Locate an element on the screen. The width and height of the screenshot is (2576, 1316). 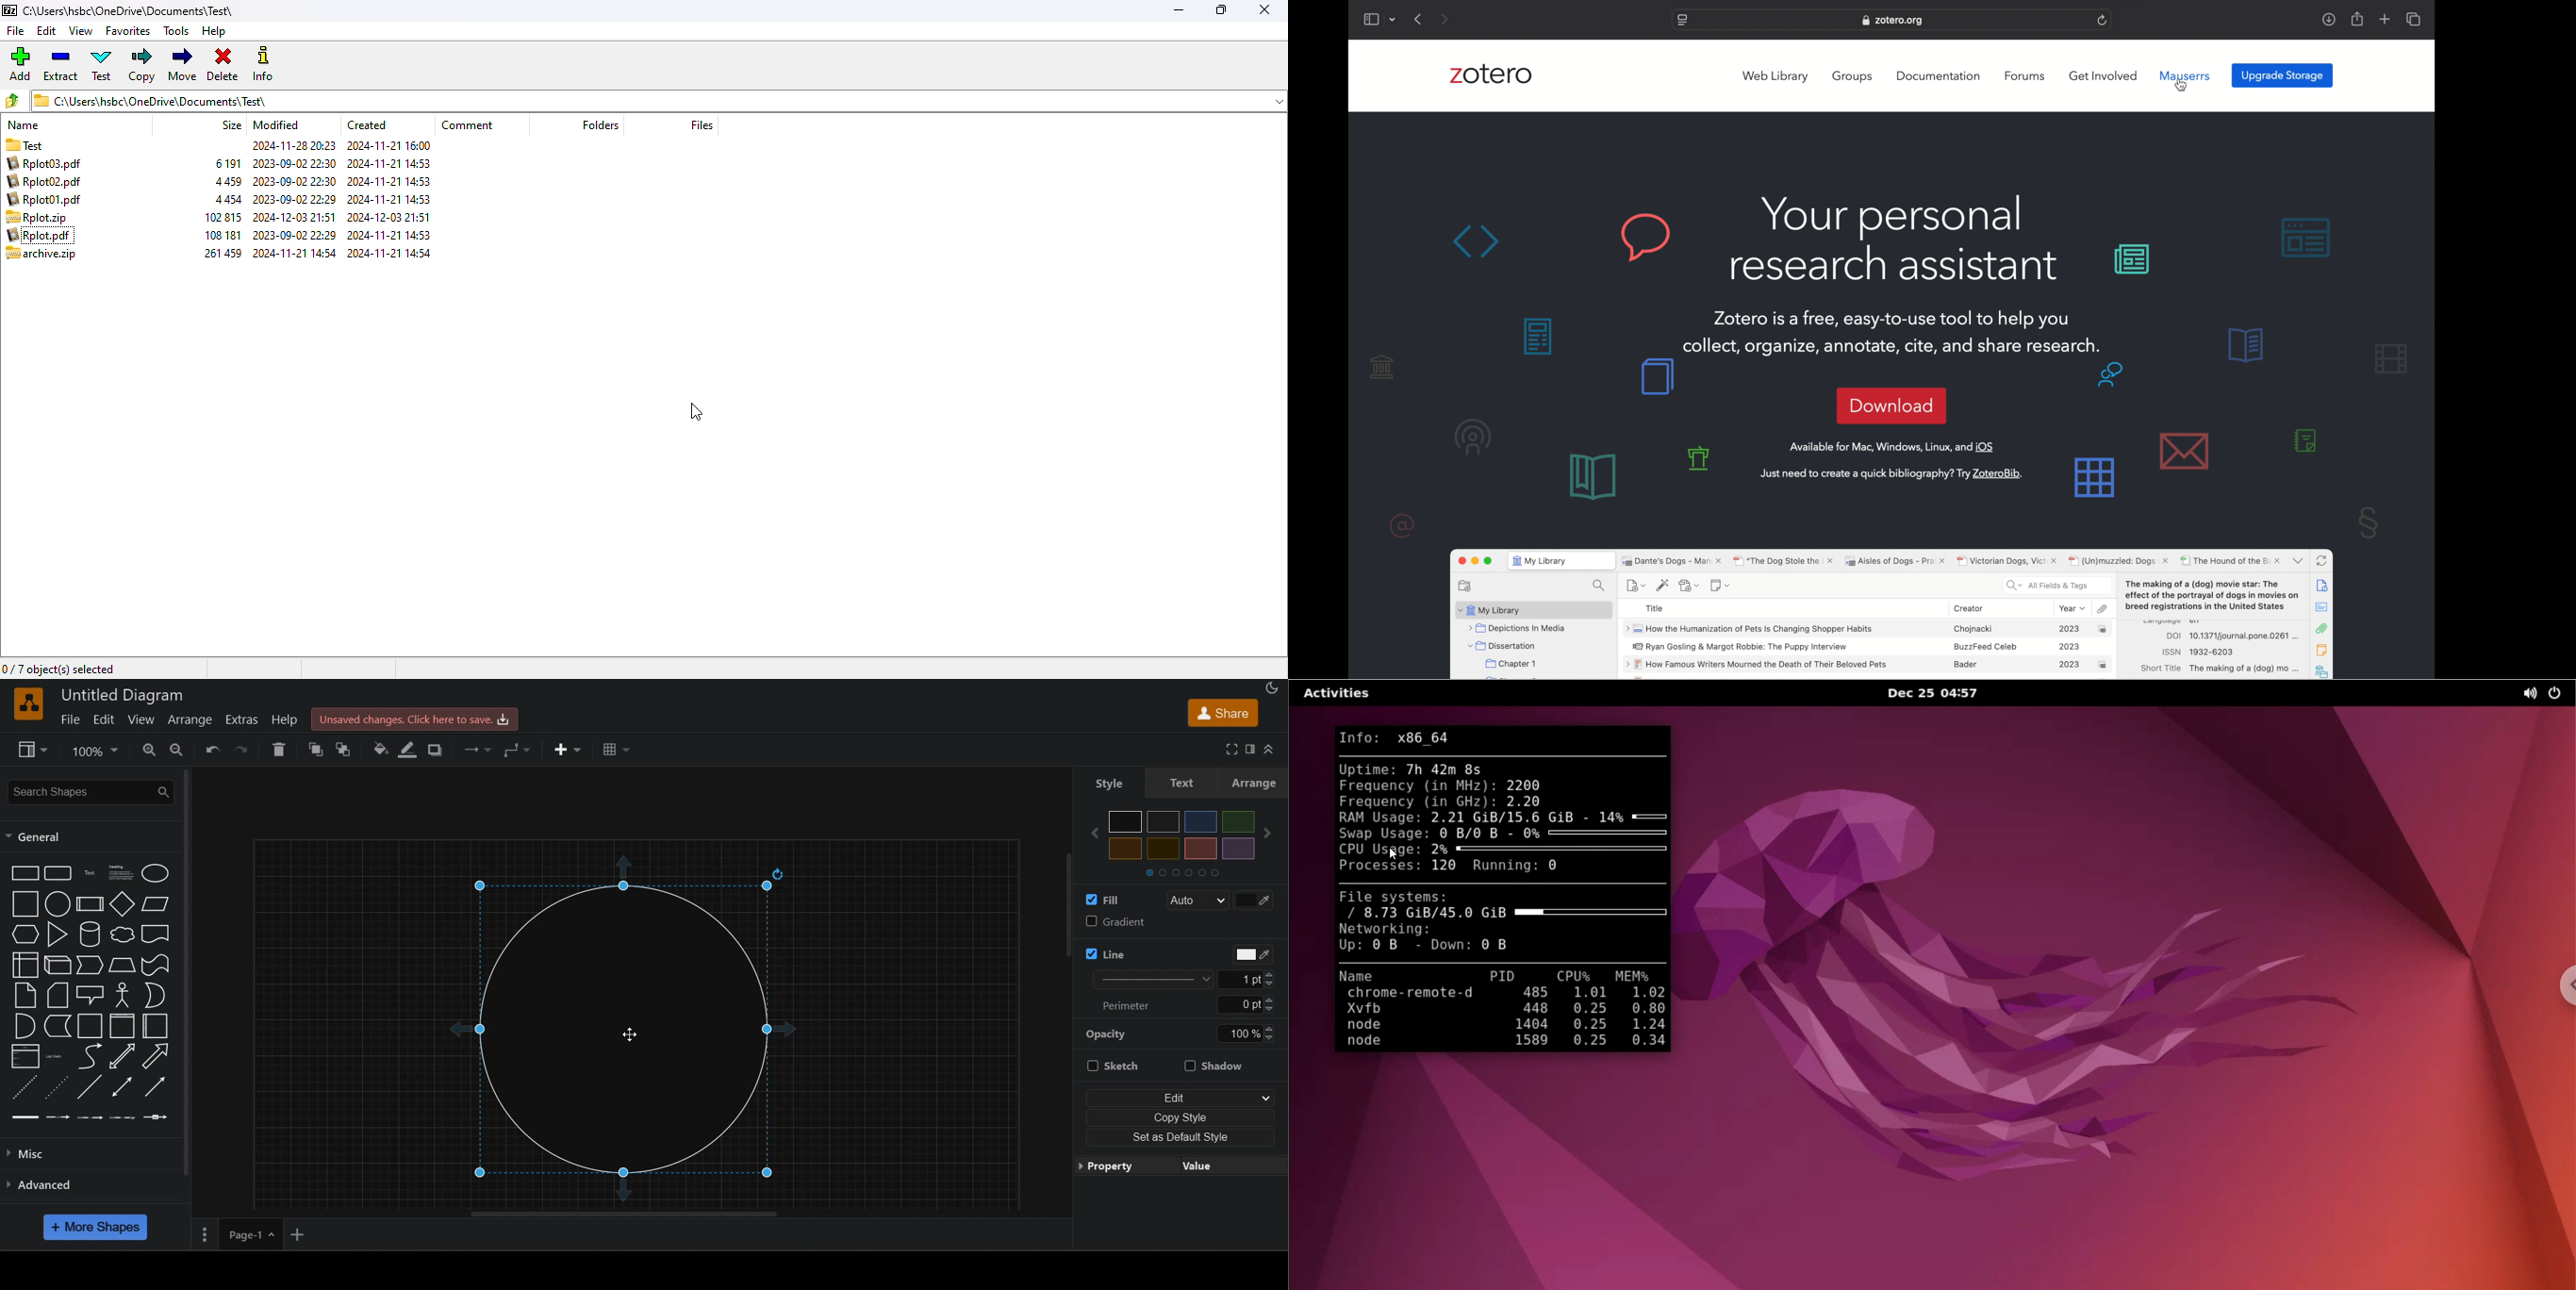
triangle is located at coordinates (60, 935).